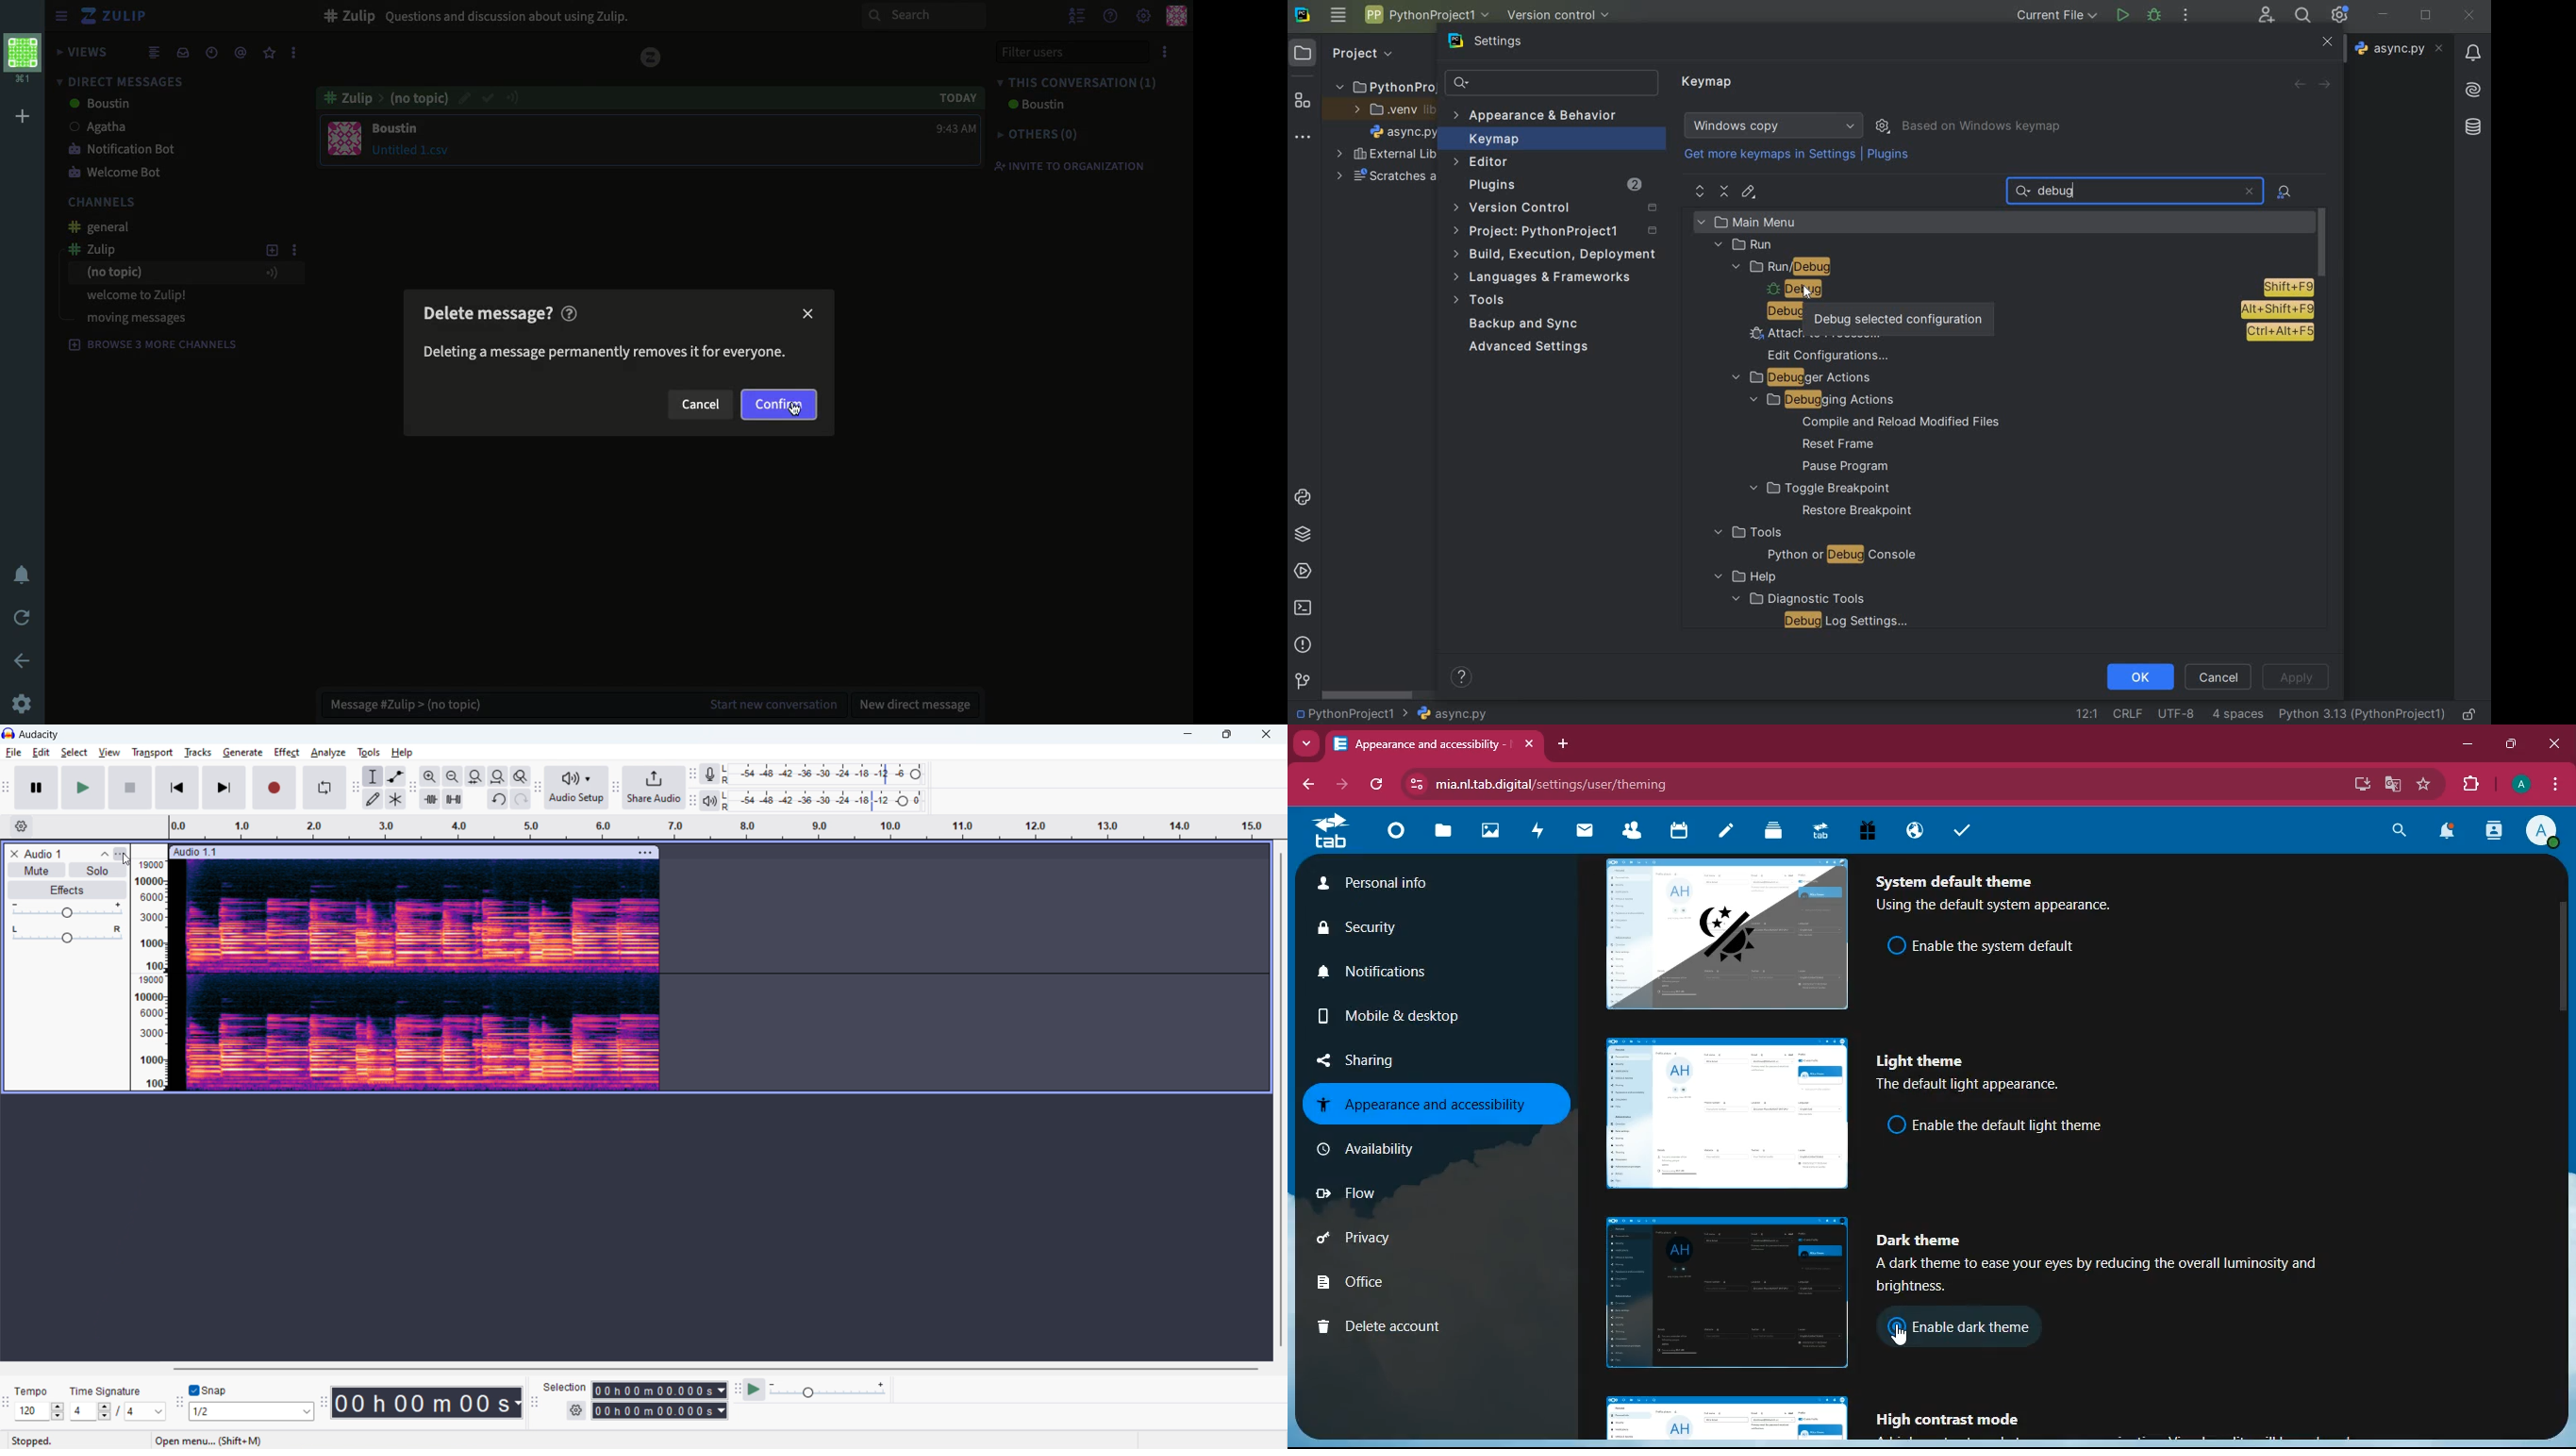  I want to click on vertical scrollbar, so click(1281, 1099).